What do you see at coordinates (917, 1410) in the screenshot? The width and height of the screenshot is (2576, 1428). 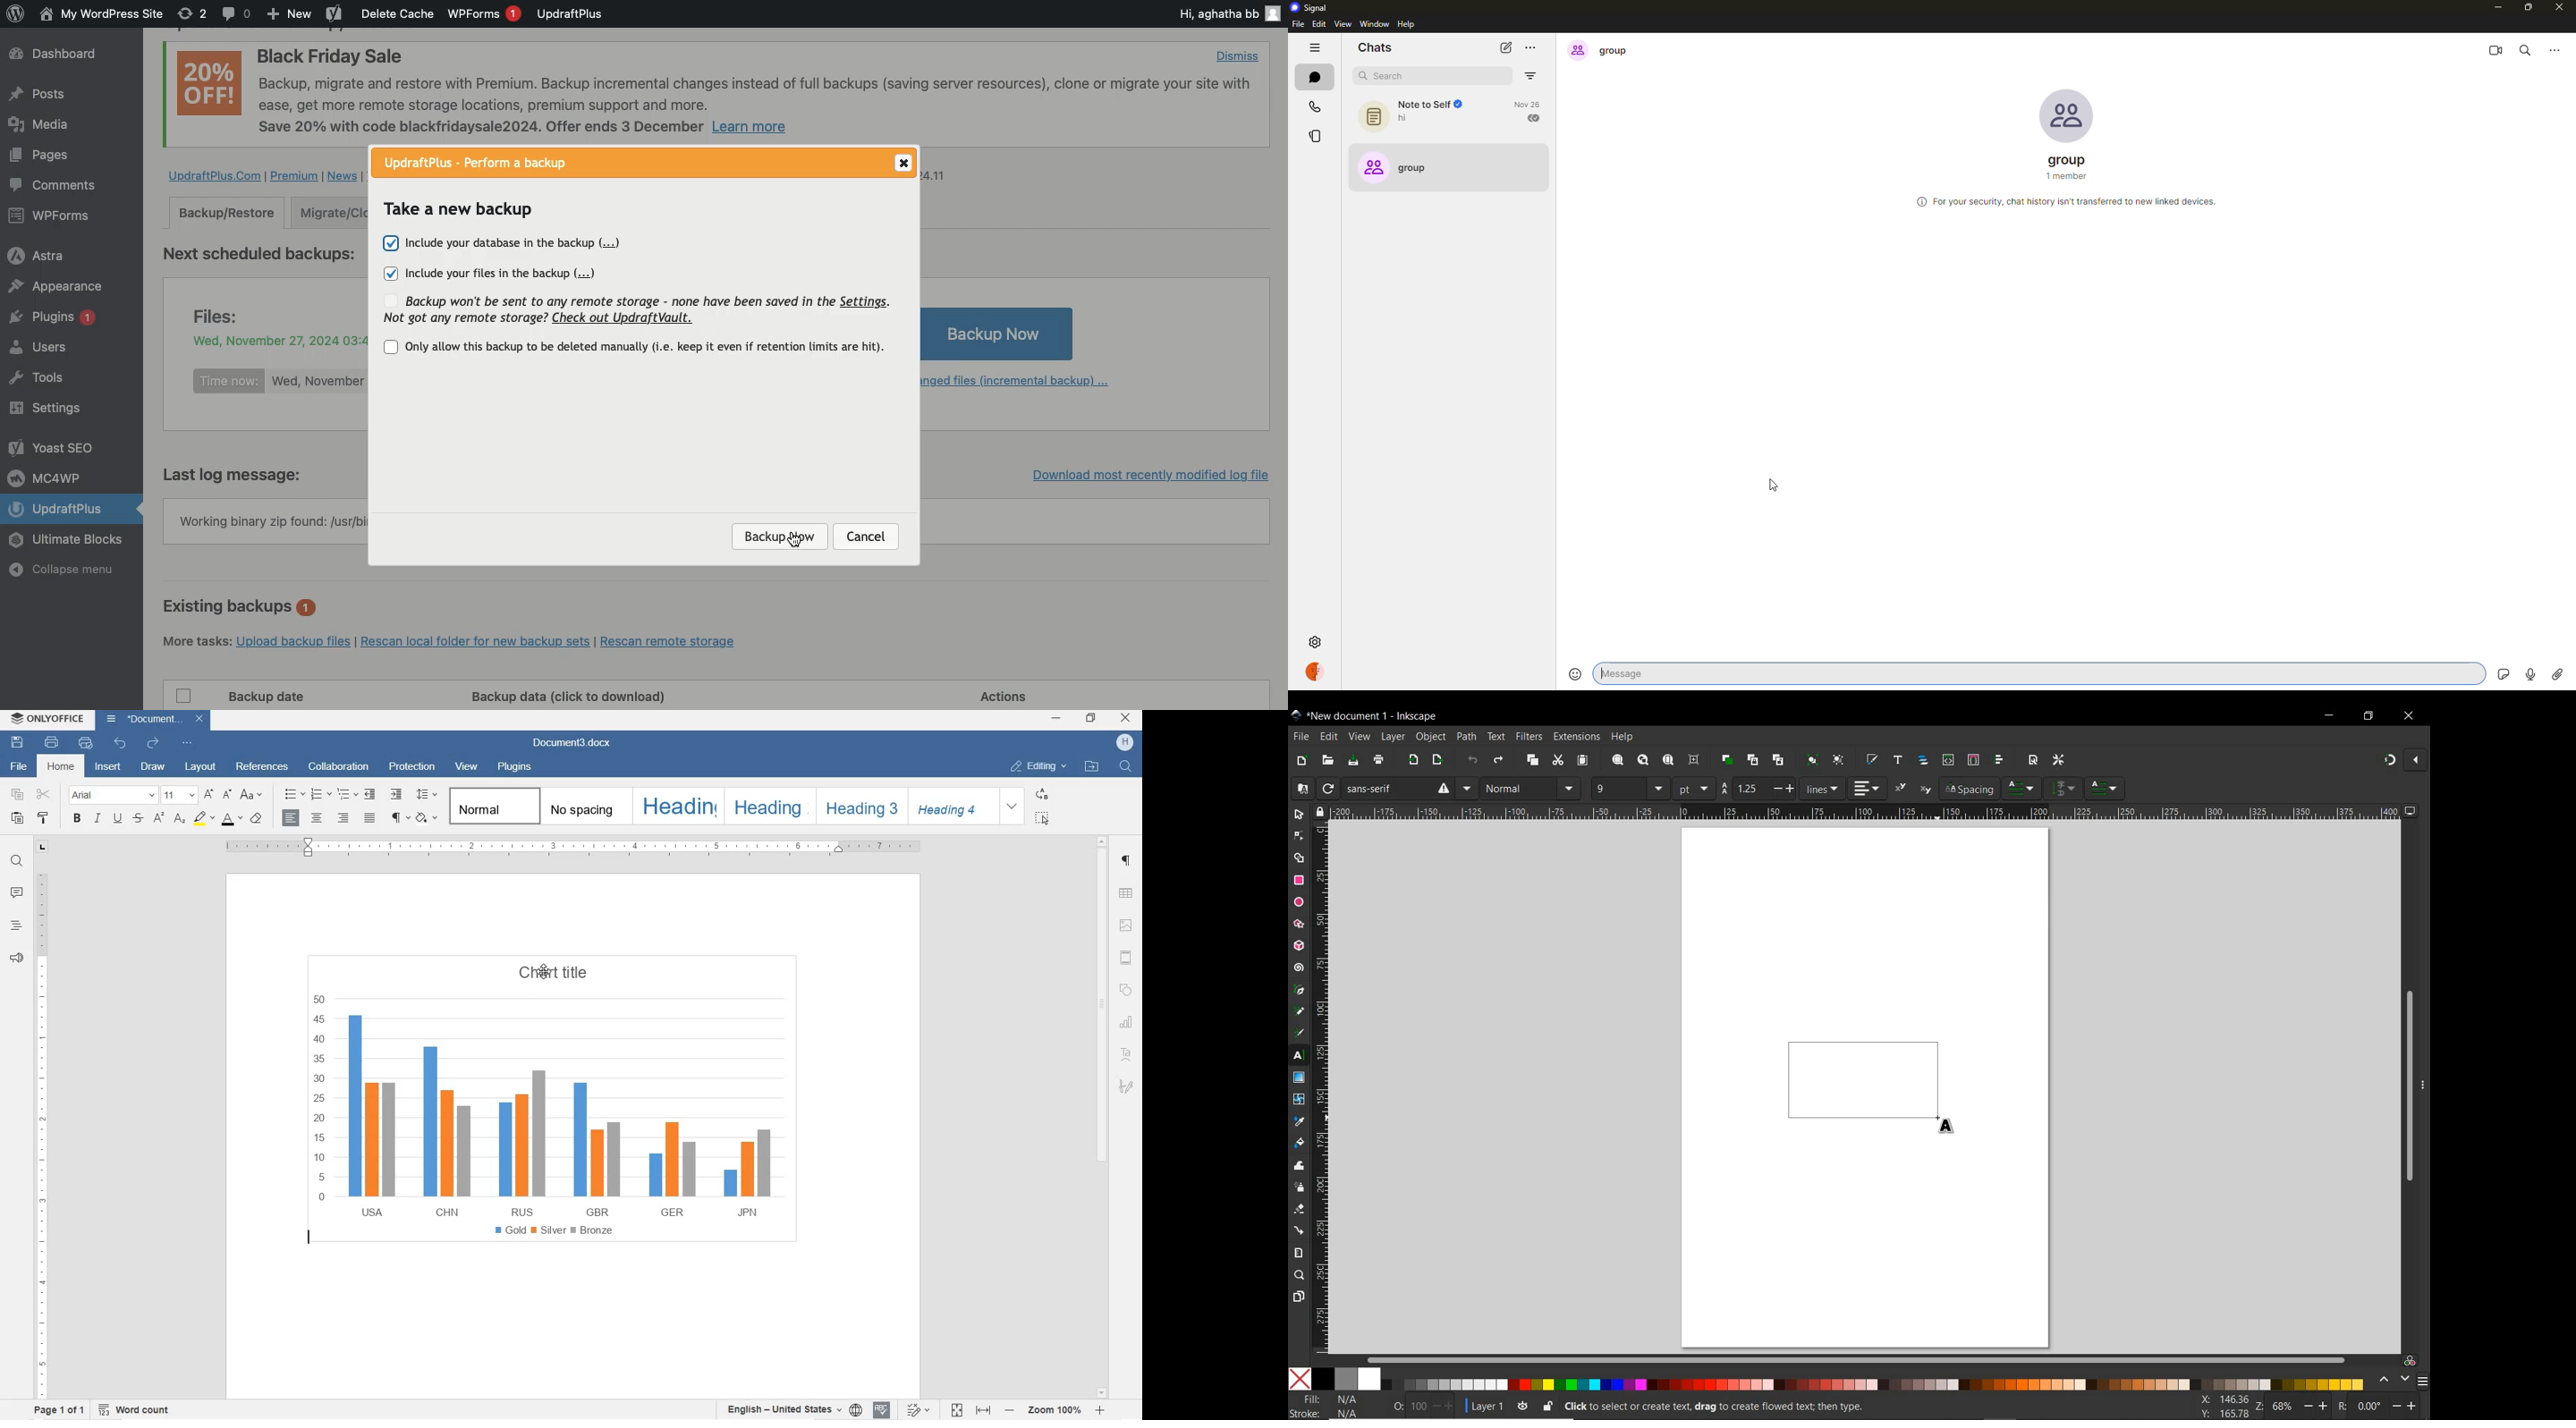 I see `TRACK CHANGES` at bounding box center [917, 1410].